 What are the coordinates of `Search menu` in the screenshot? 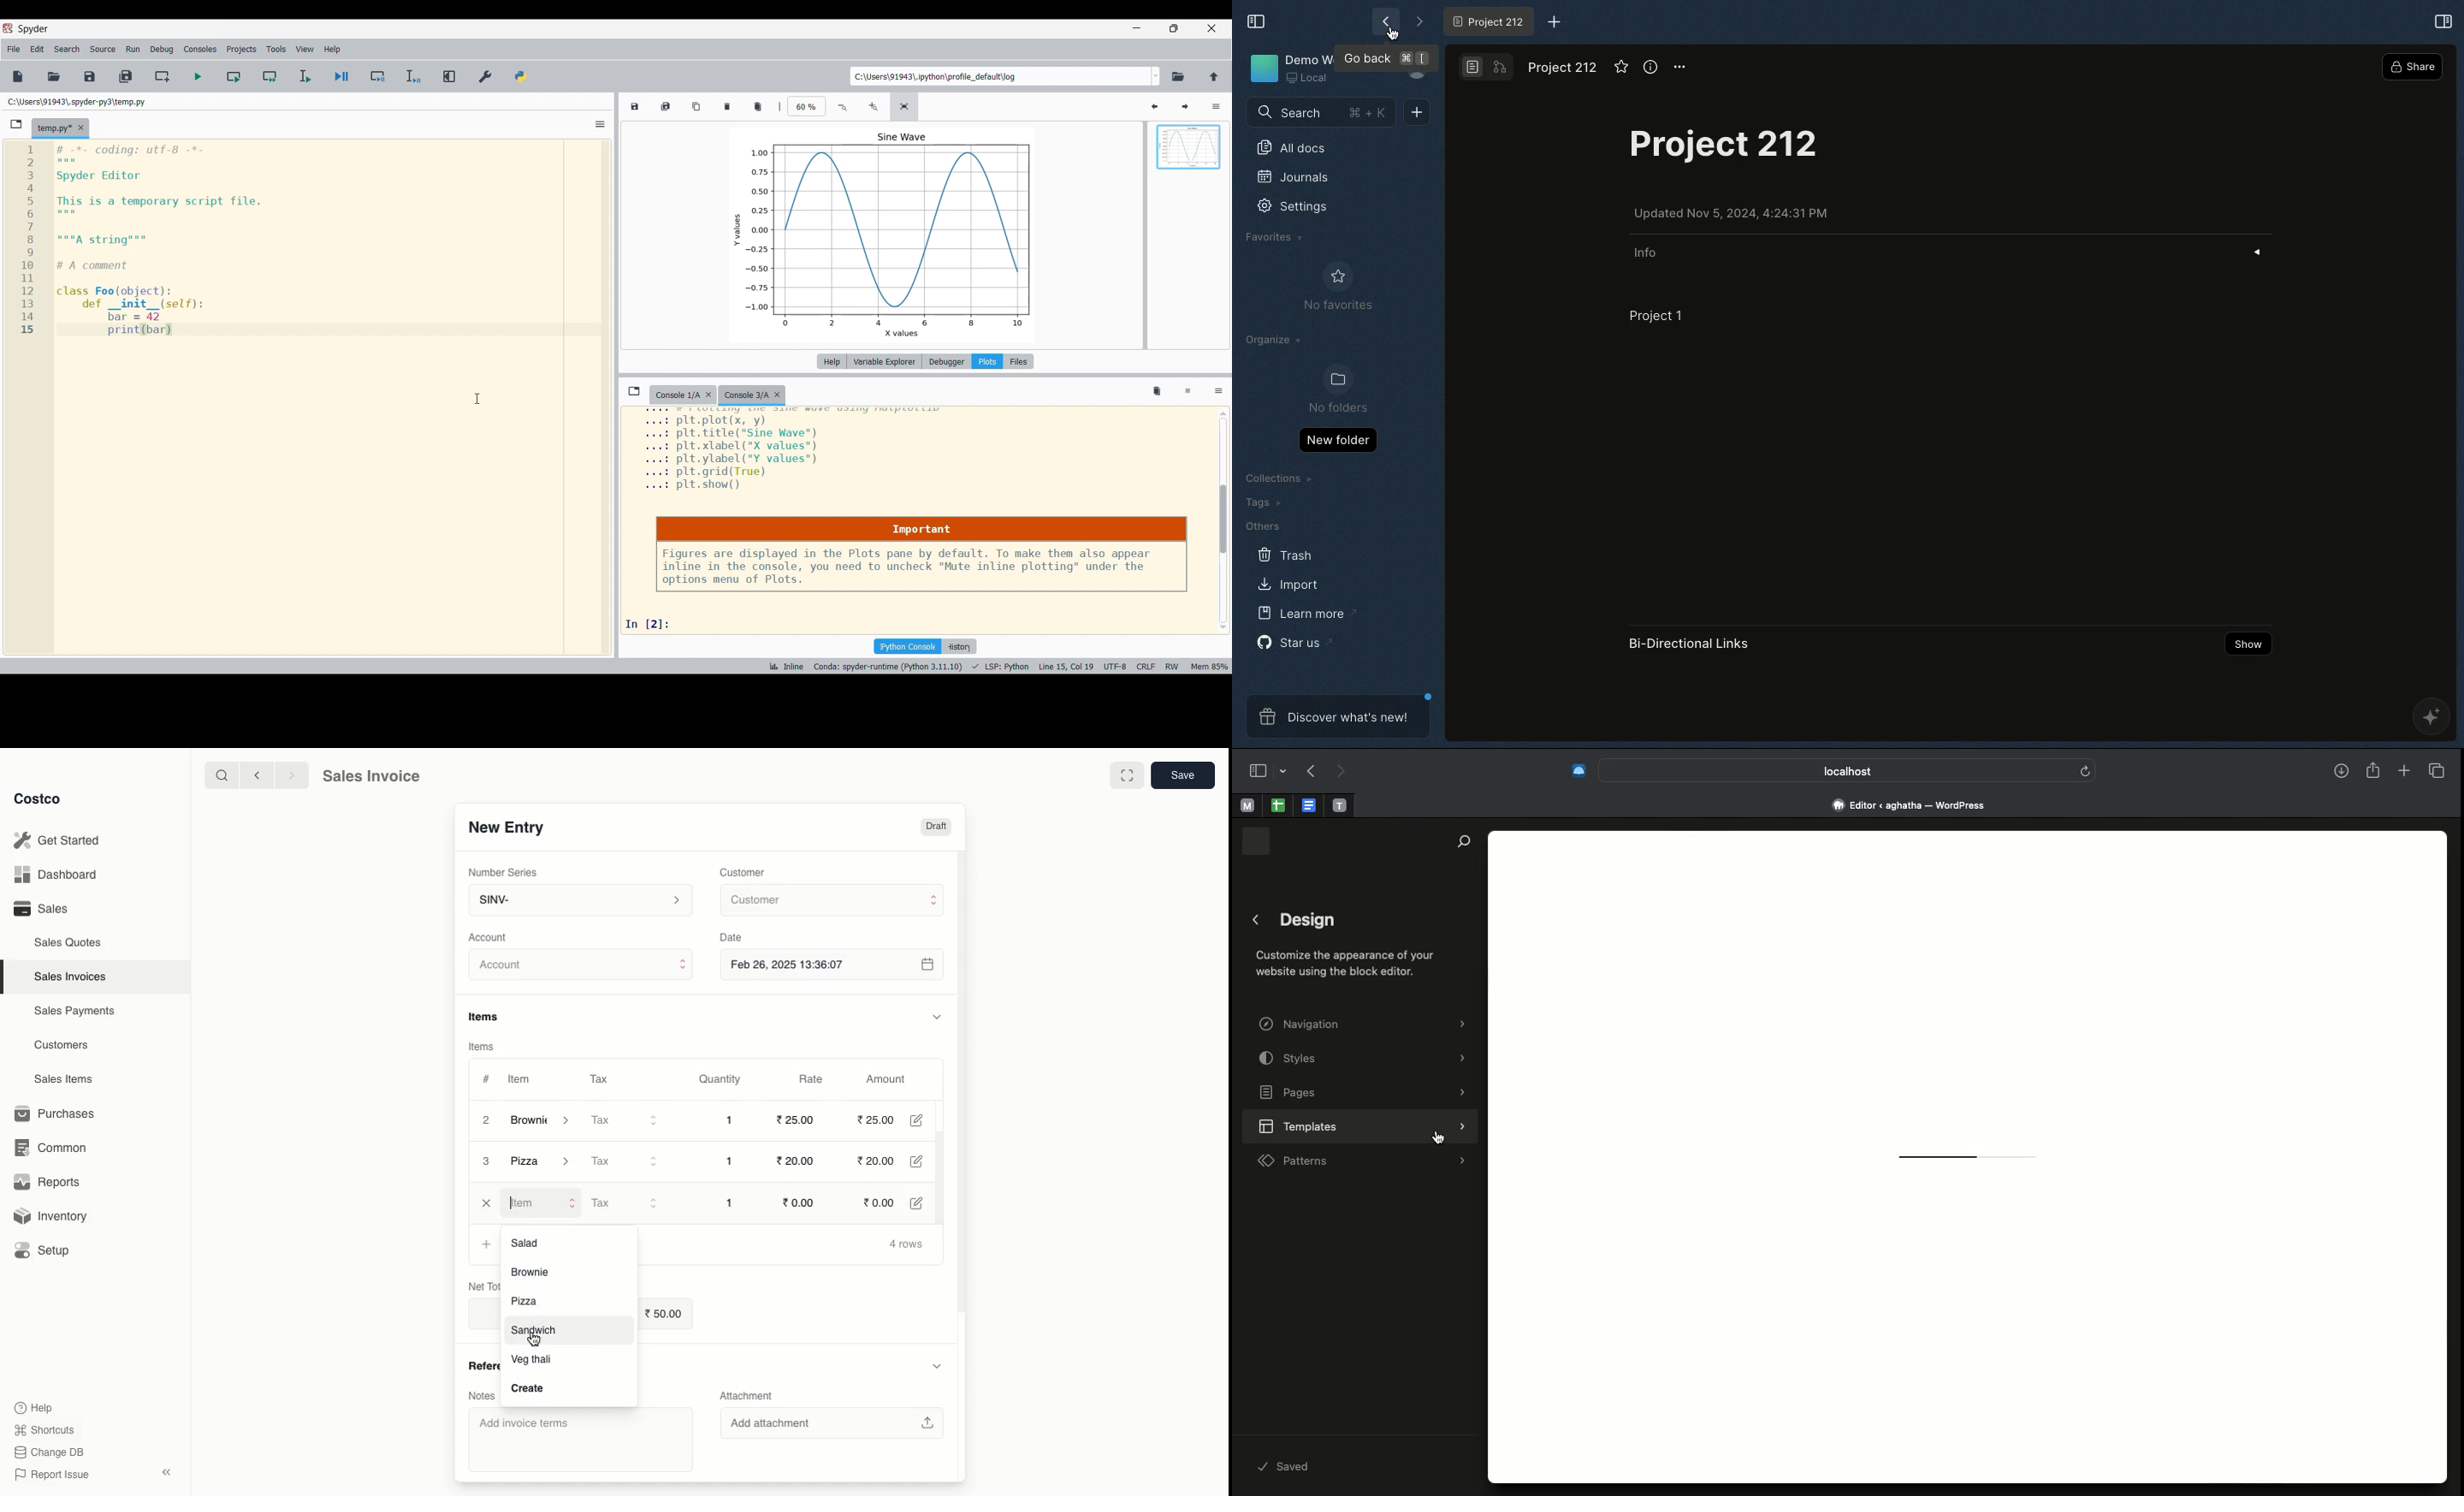 It's located at (68, 49).